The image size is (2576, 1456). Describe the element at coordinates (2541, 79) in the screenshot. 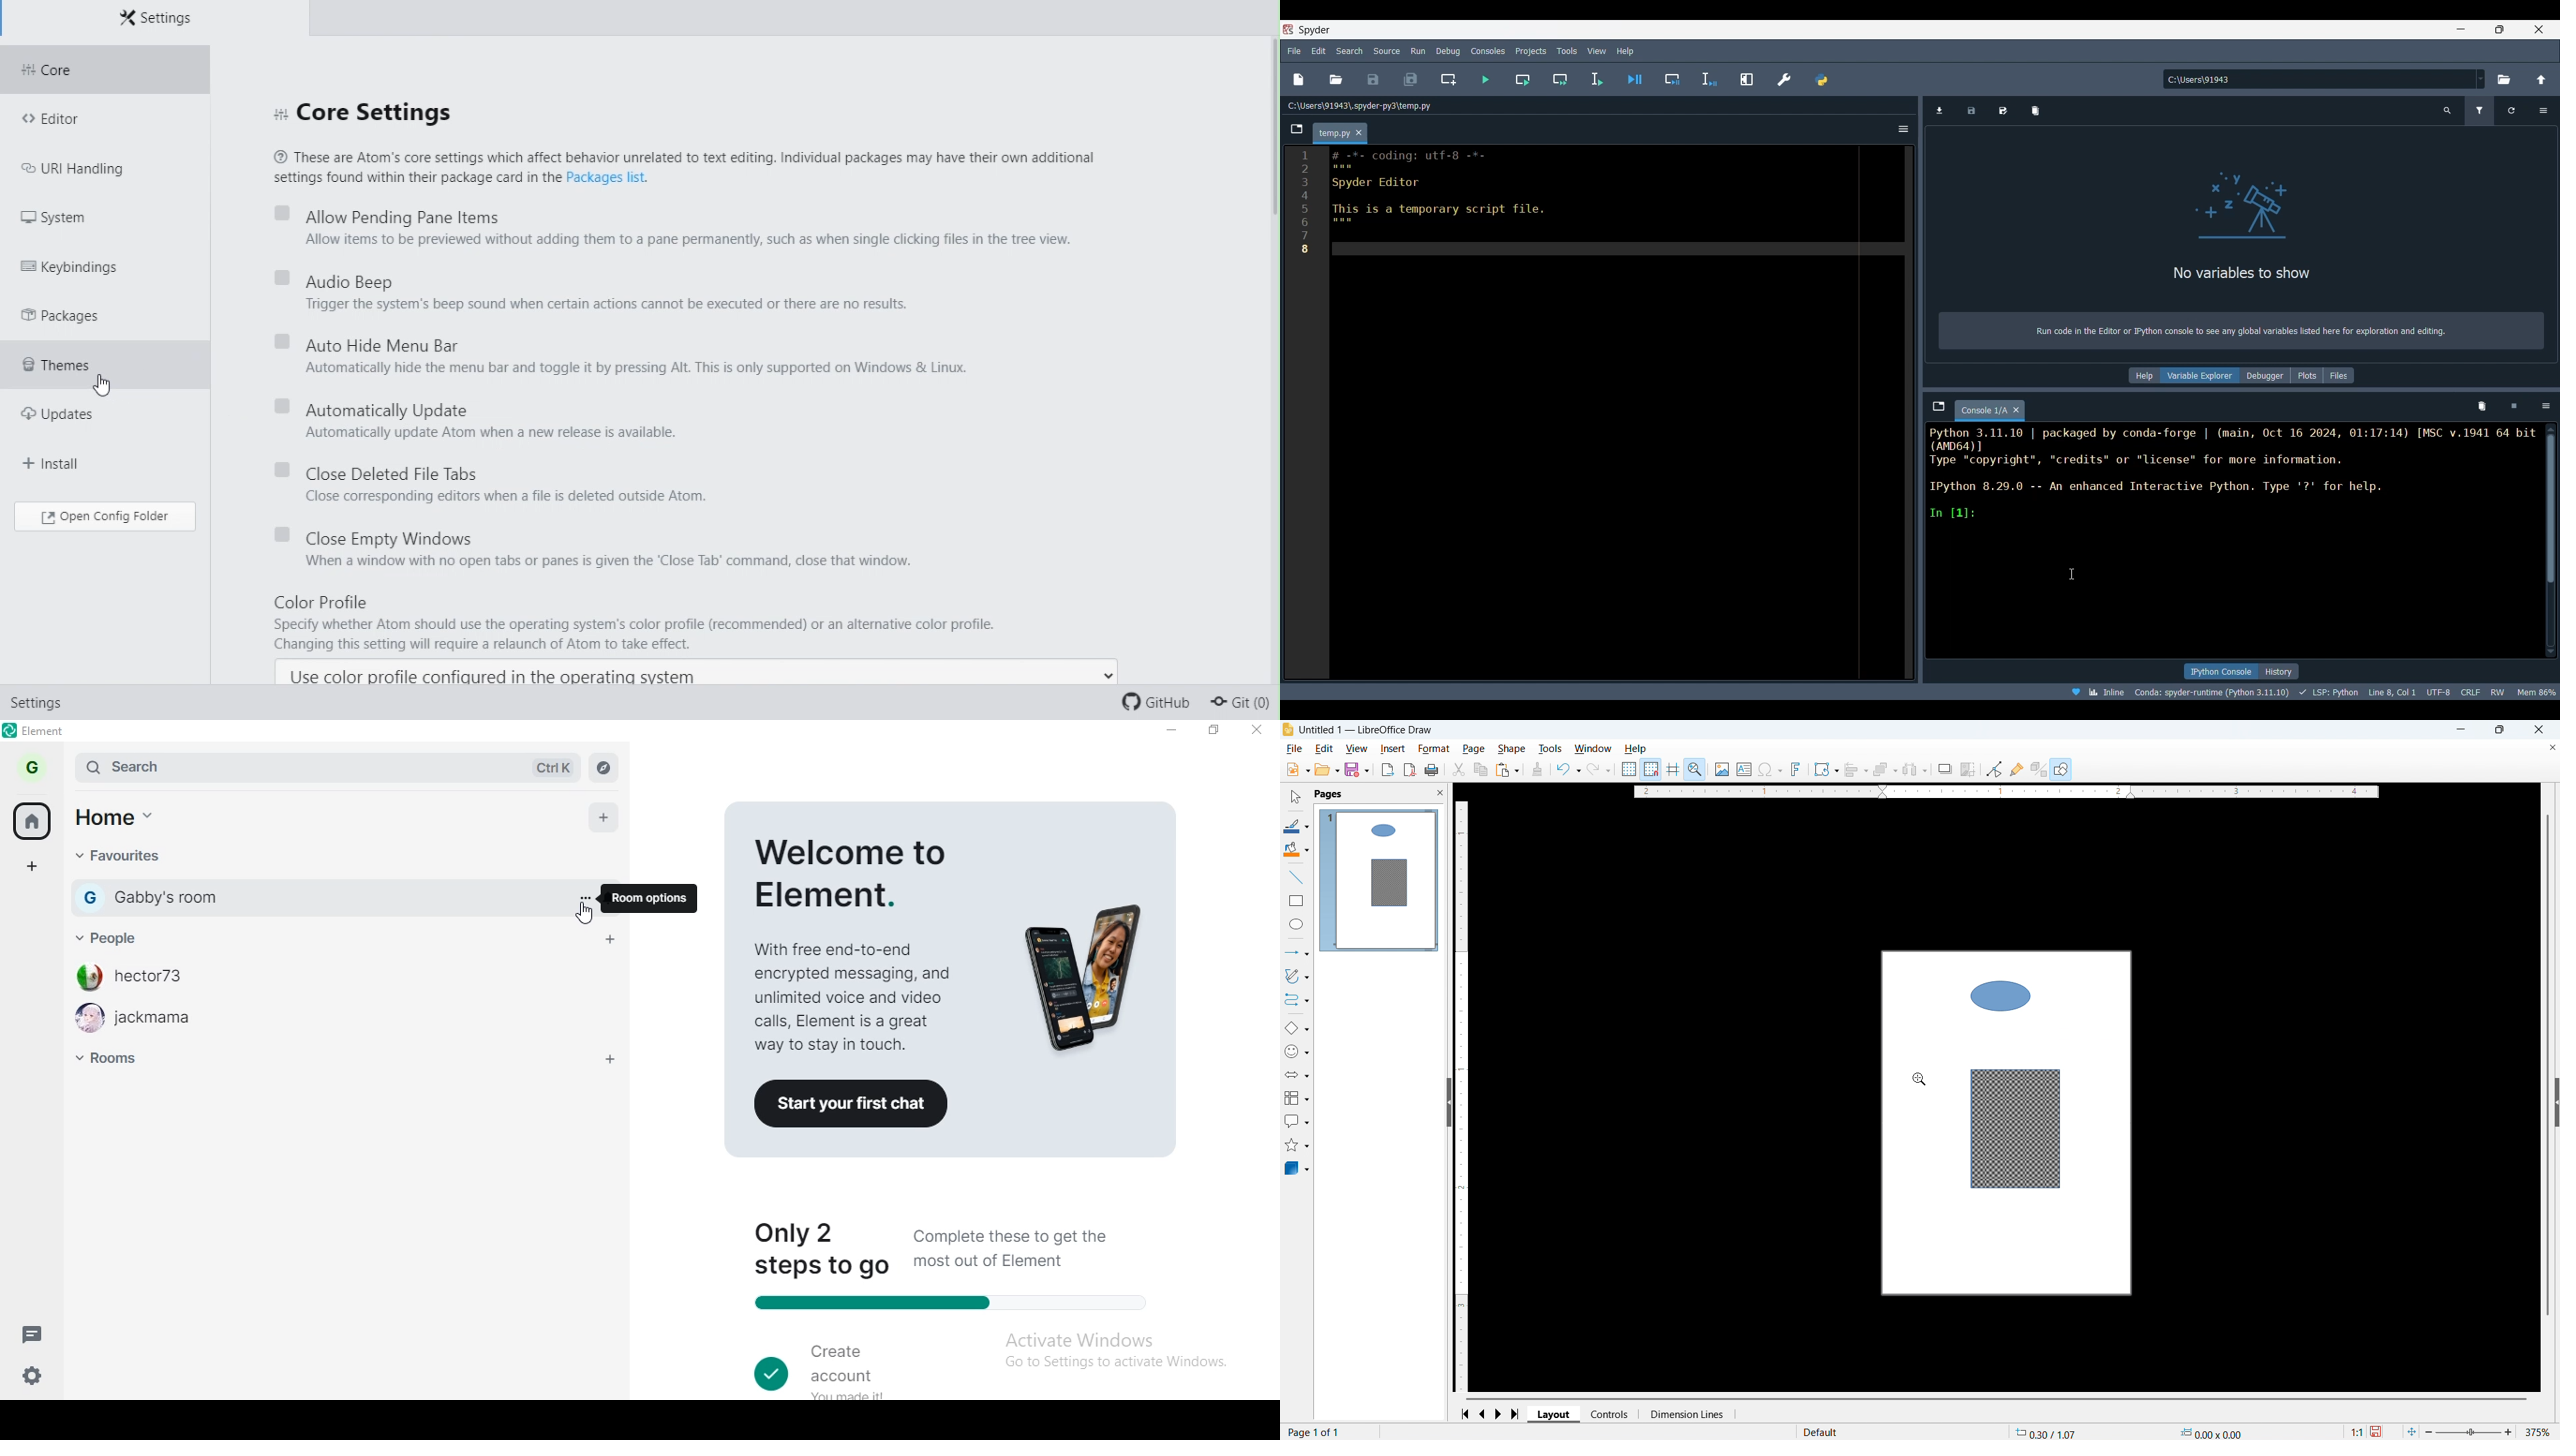

I see `Change to parent directory` at that location.